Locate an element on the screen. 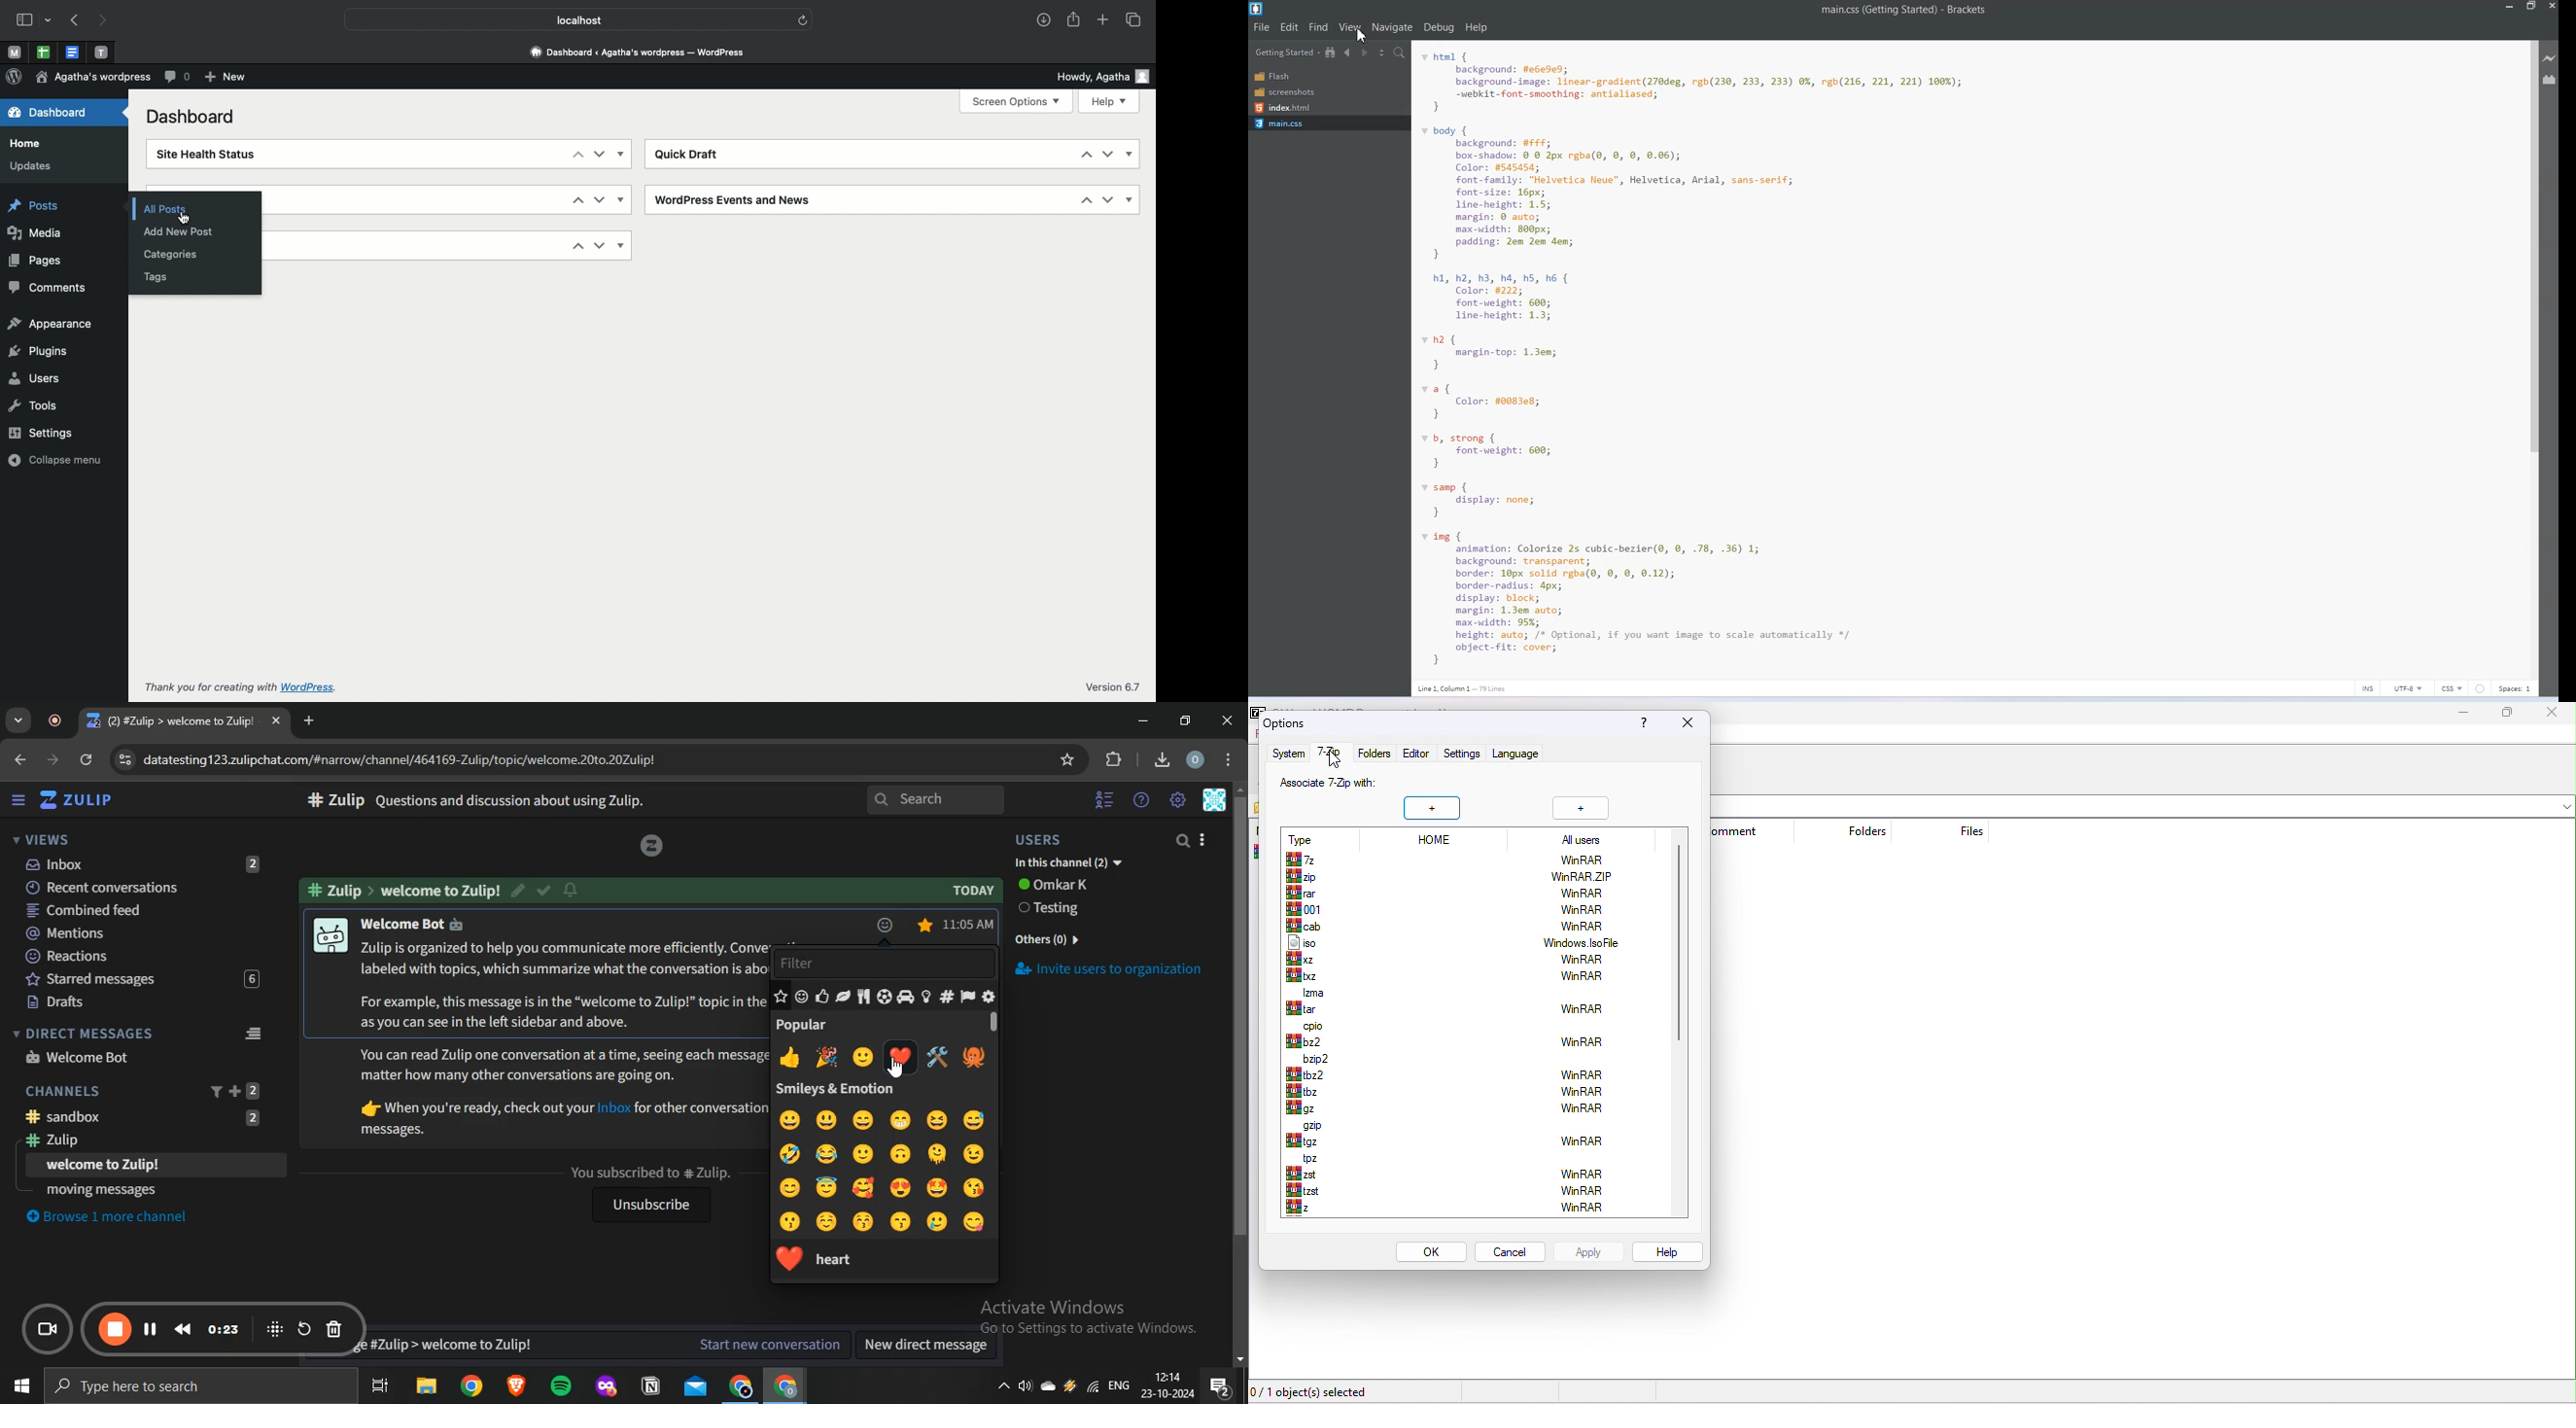 This screenshot has width=2576, height=1428. click is located at coordinates (182, 217).